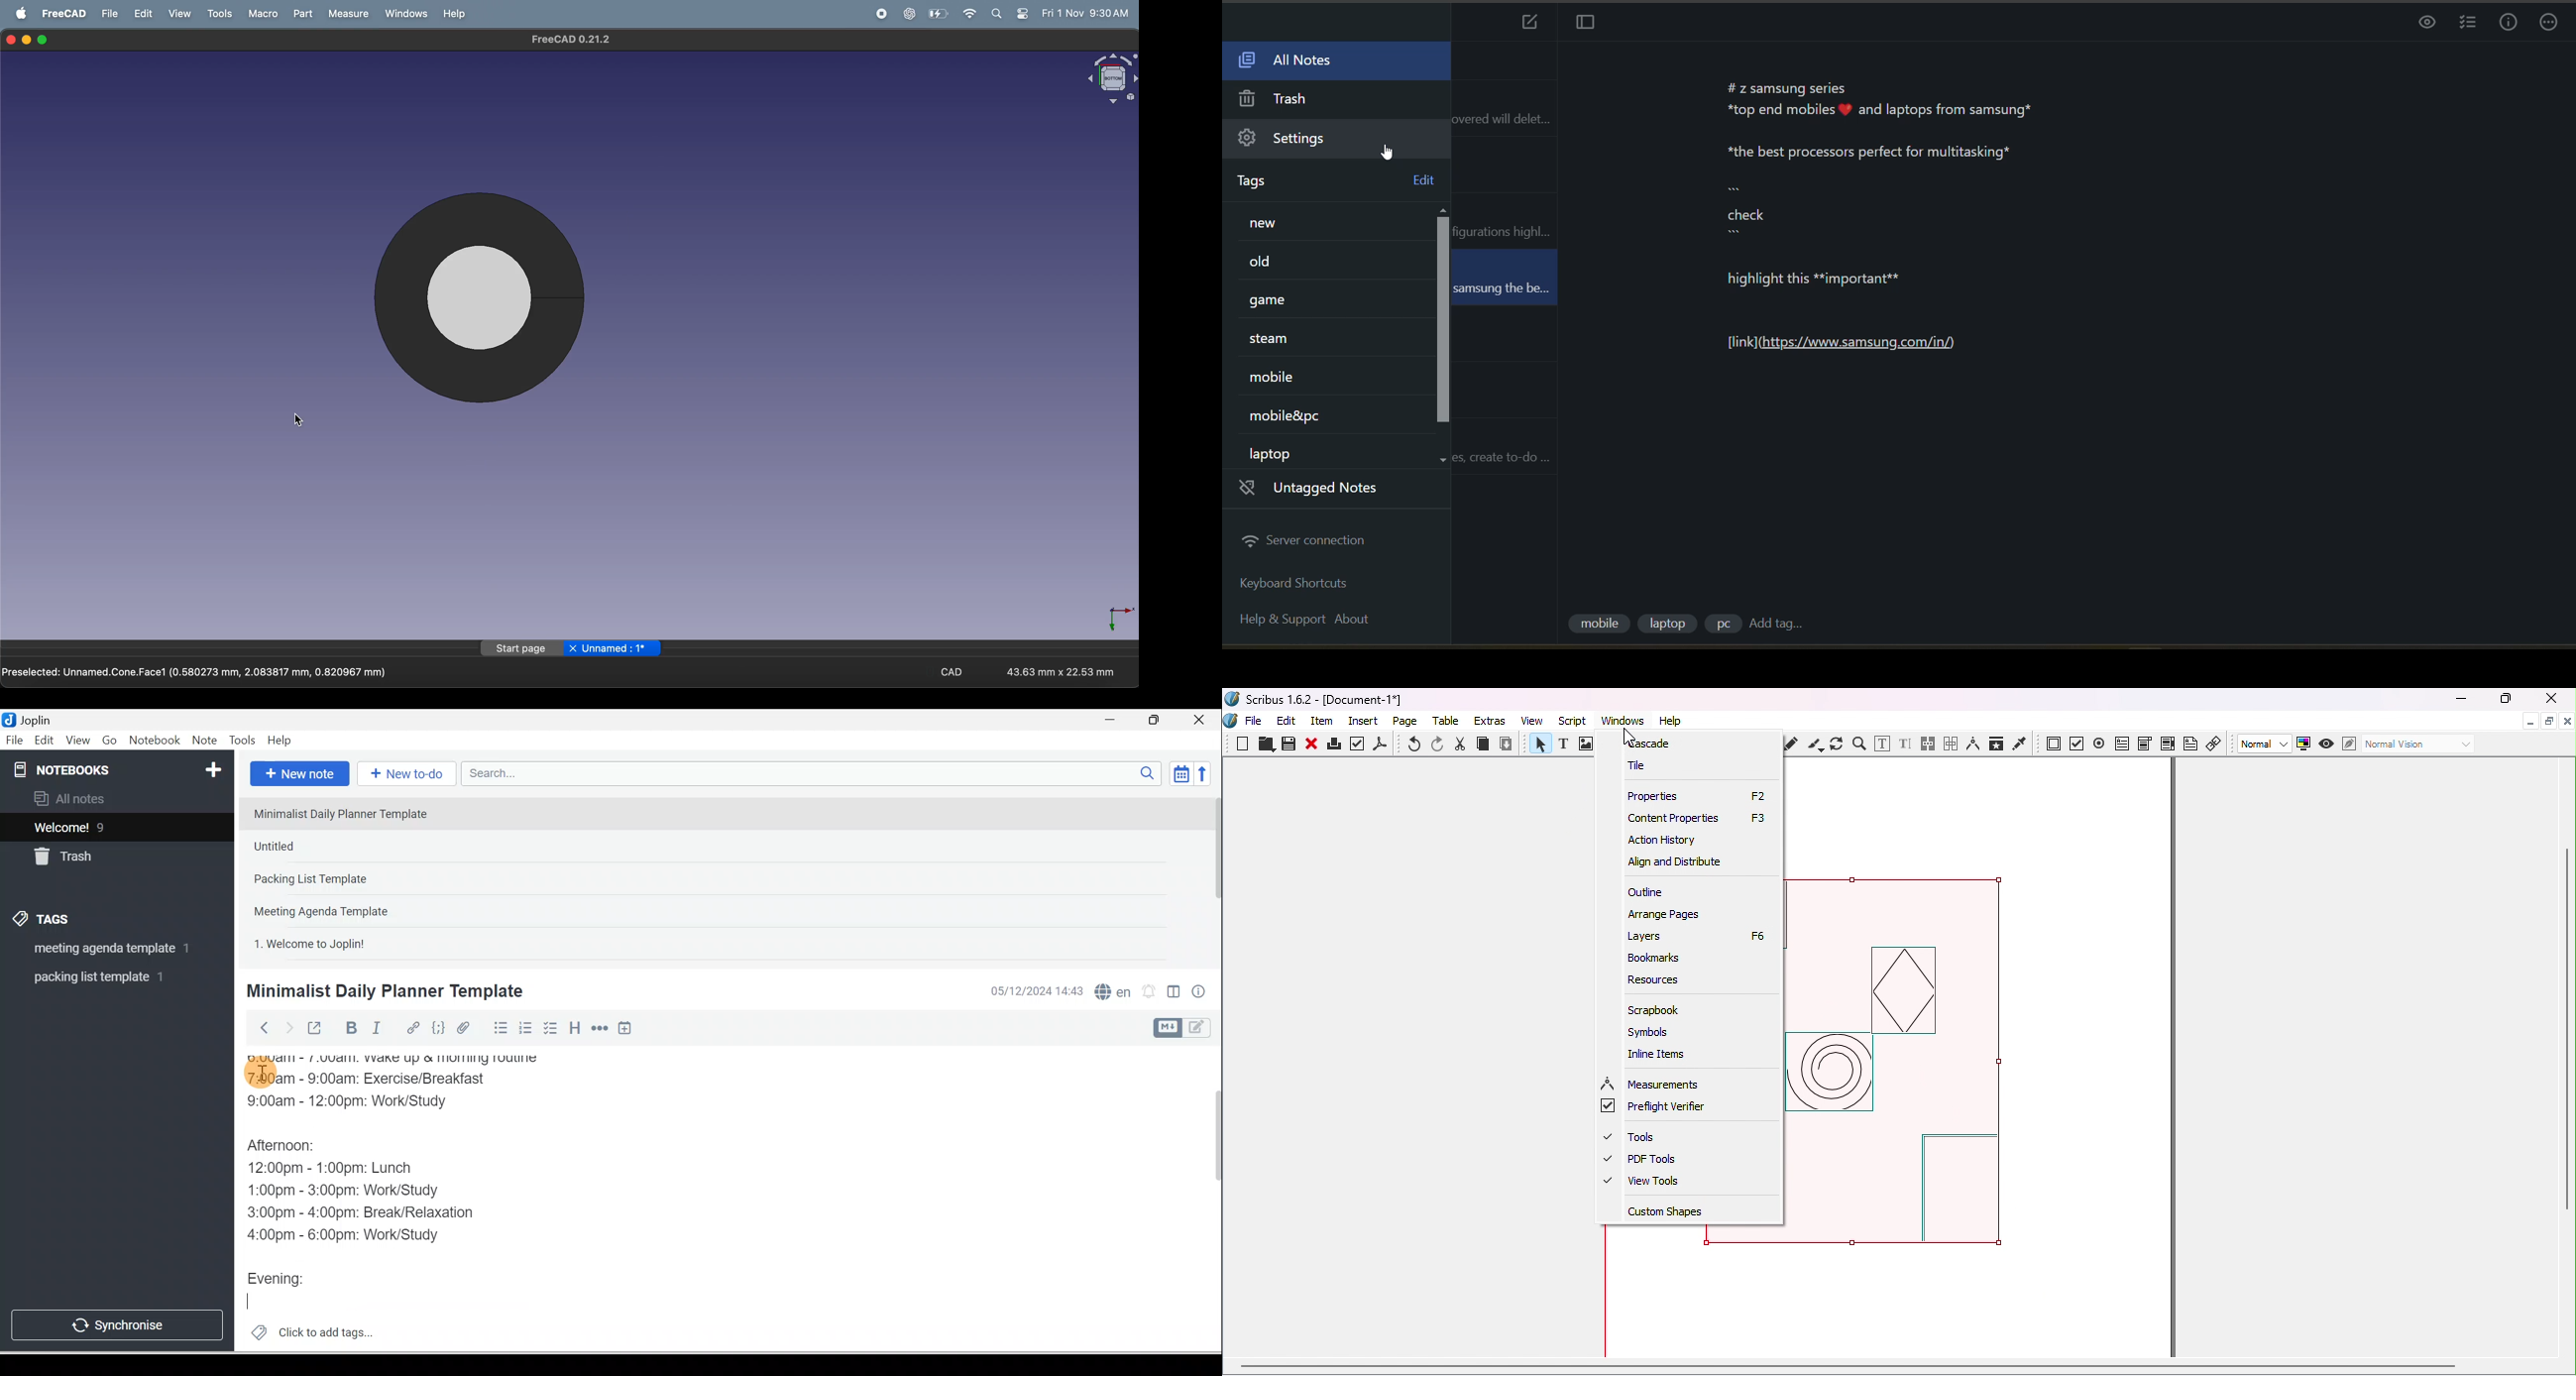 The height and width of the screenshot is (1400, 2576). Describe the element at coordinates (259, 13) in the screenshot. I see `marco` at that location.